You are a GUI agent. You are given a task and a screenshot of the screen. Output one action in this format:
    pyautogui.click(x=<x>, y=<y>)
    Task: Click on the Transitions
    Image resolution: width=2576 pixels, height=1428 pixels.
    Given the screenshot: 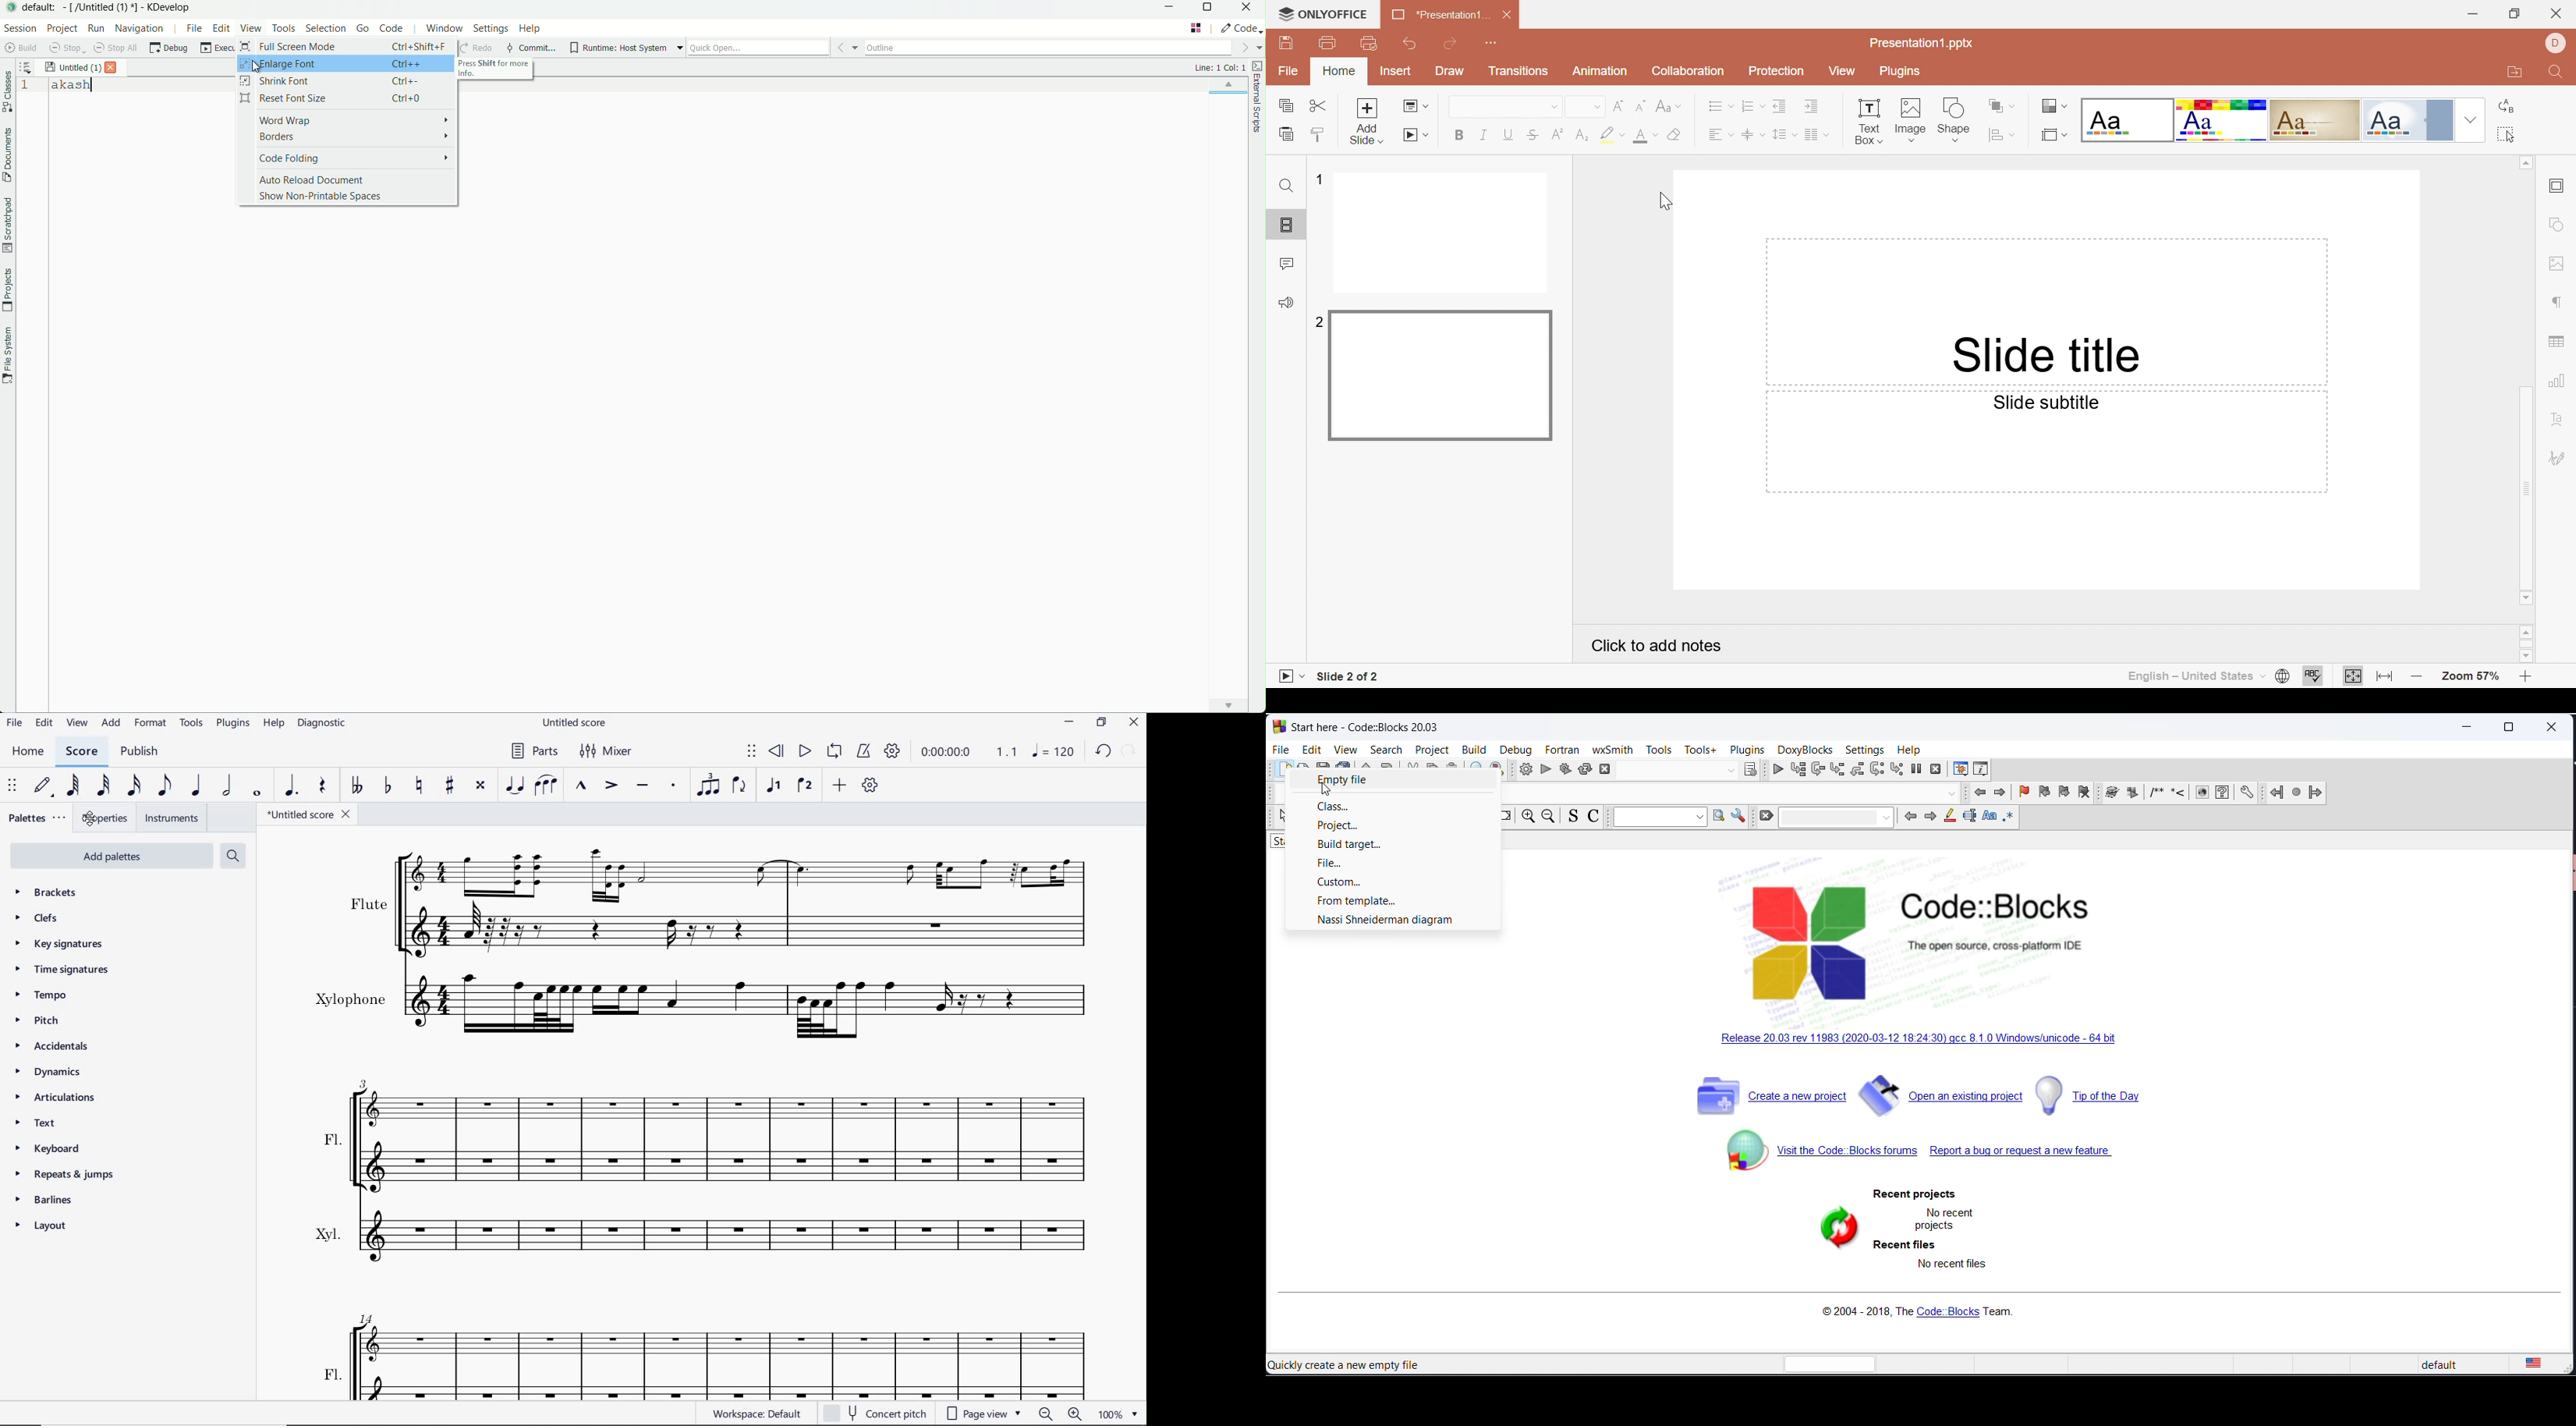 What is the action you would take?
    pyautogui.click(x=1520, y=71)
    